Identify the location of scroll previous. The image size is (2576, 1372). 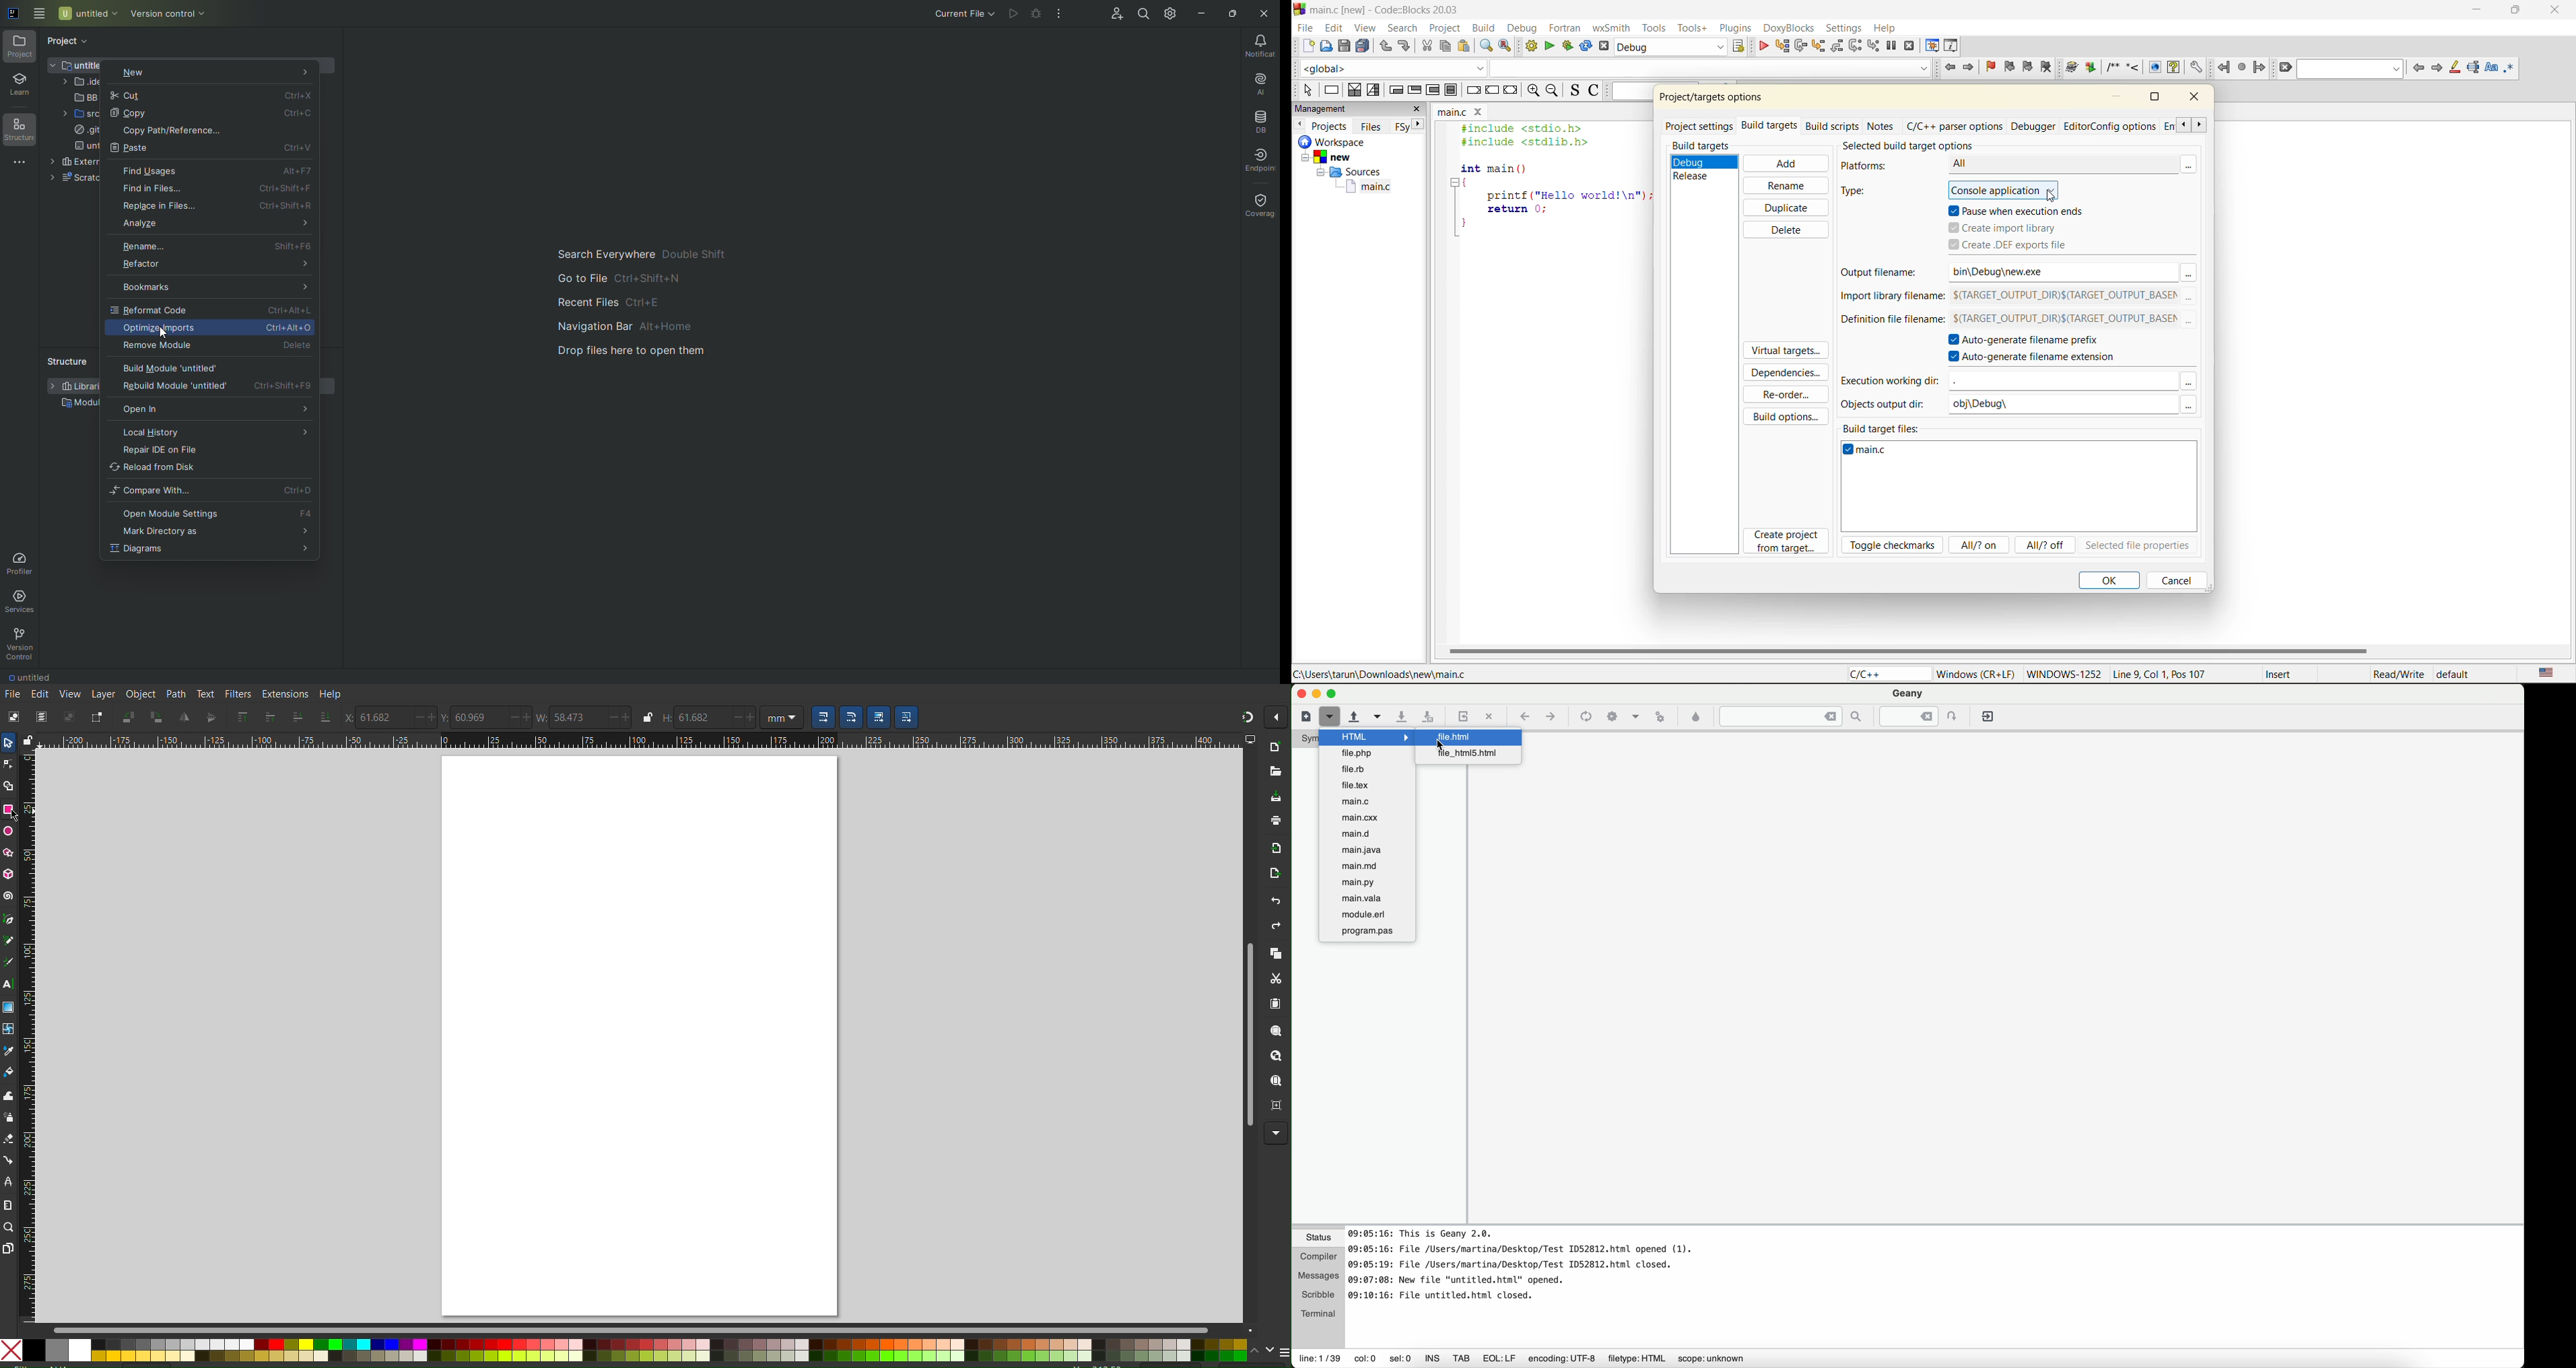
(2184, 123).